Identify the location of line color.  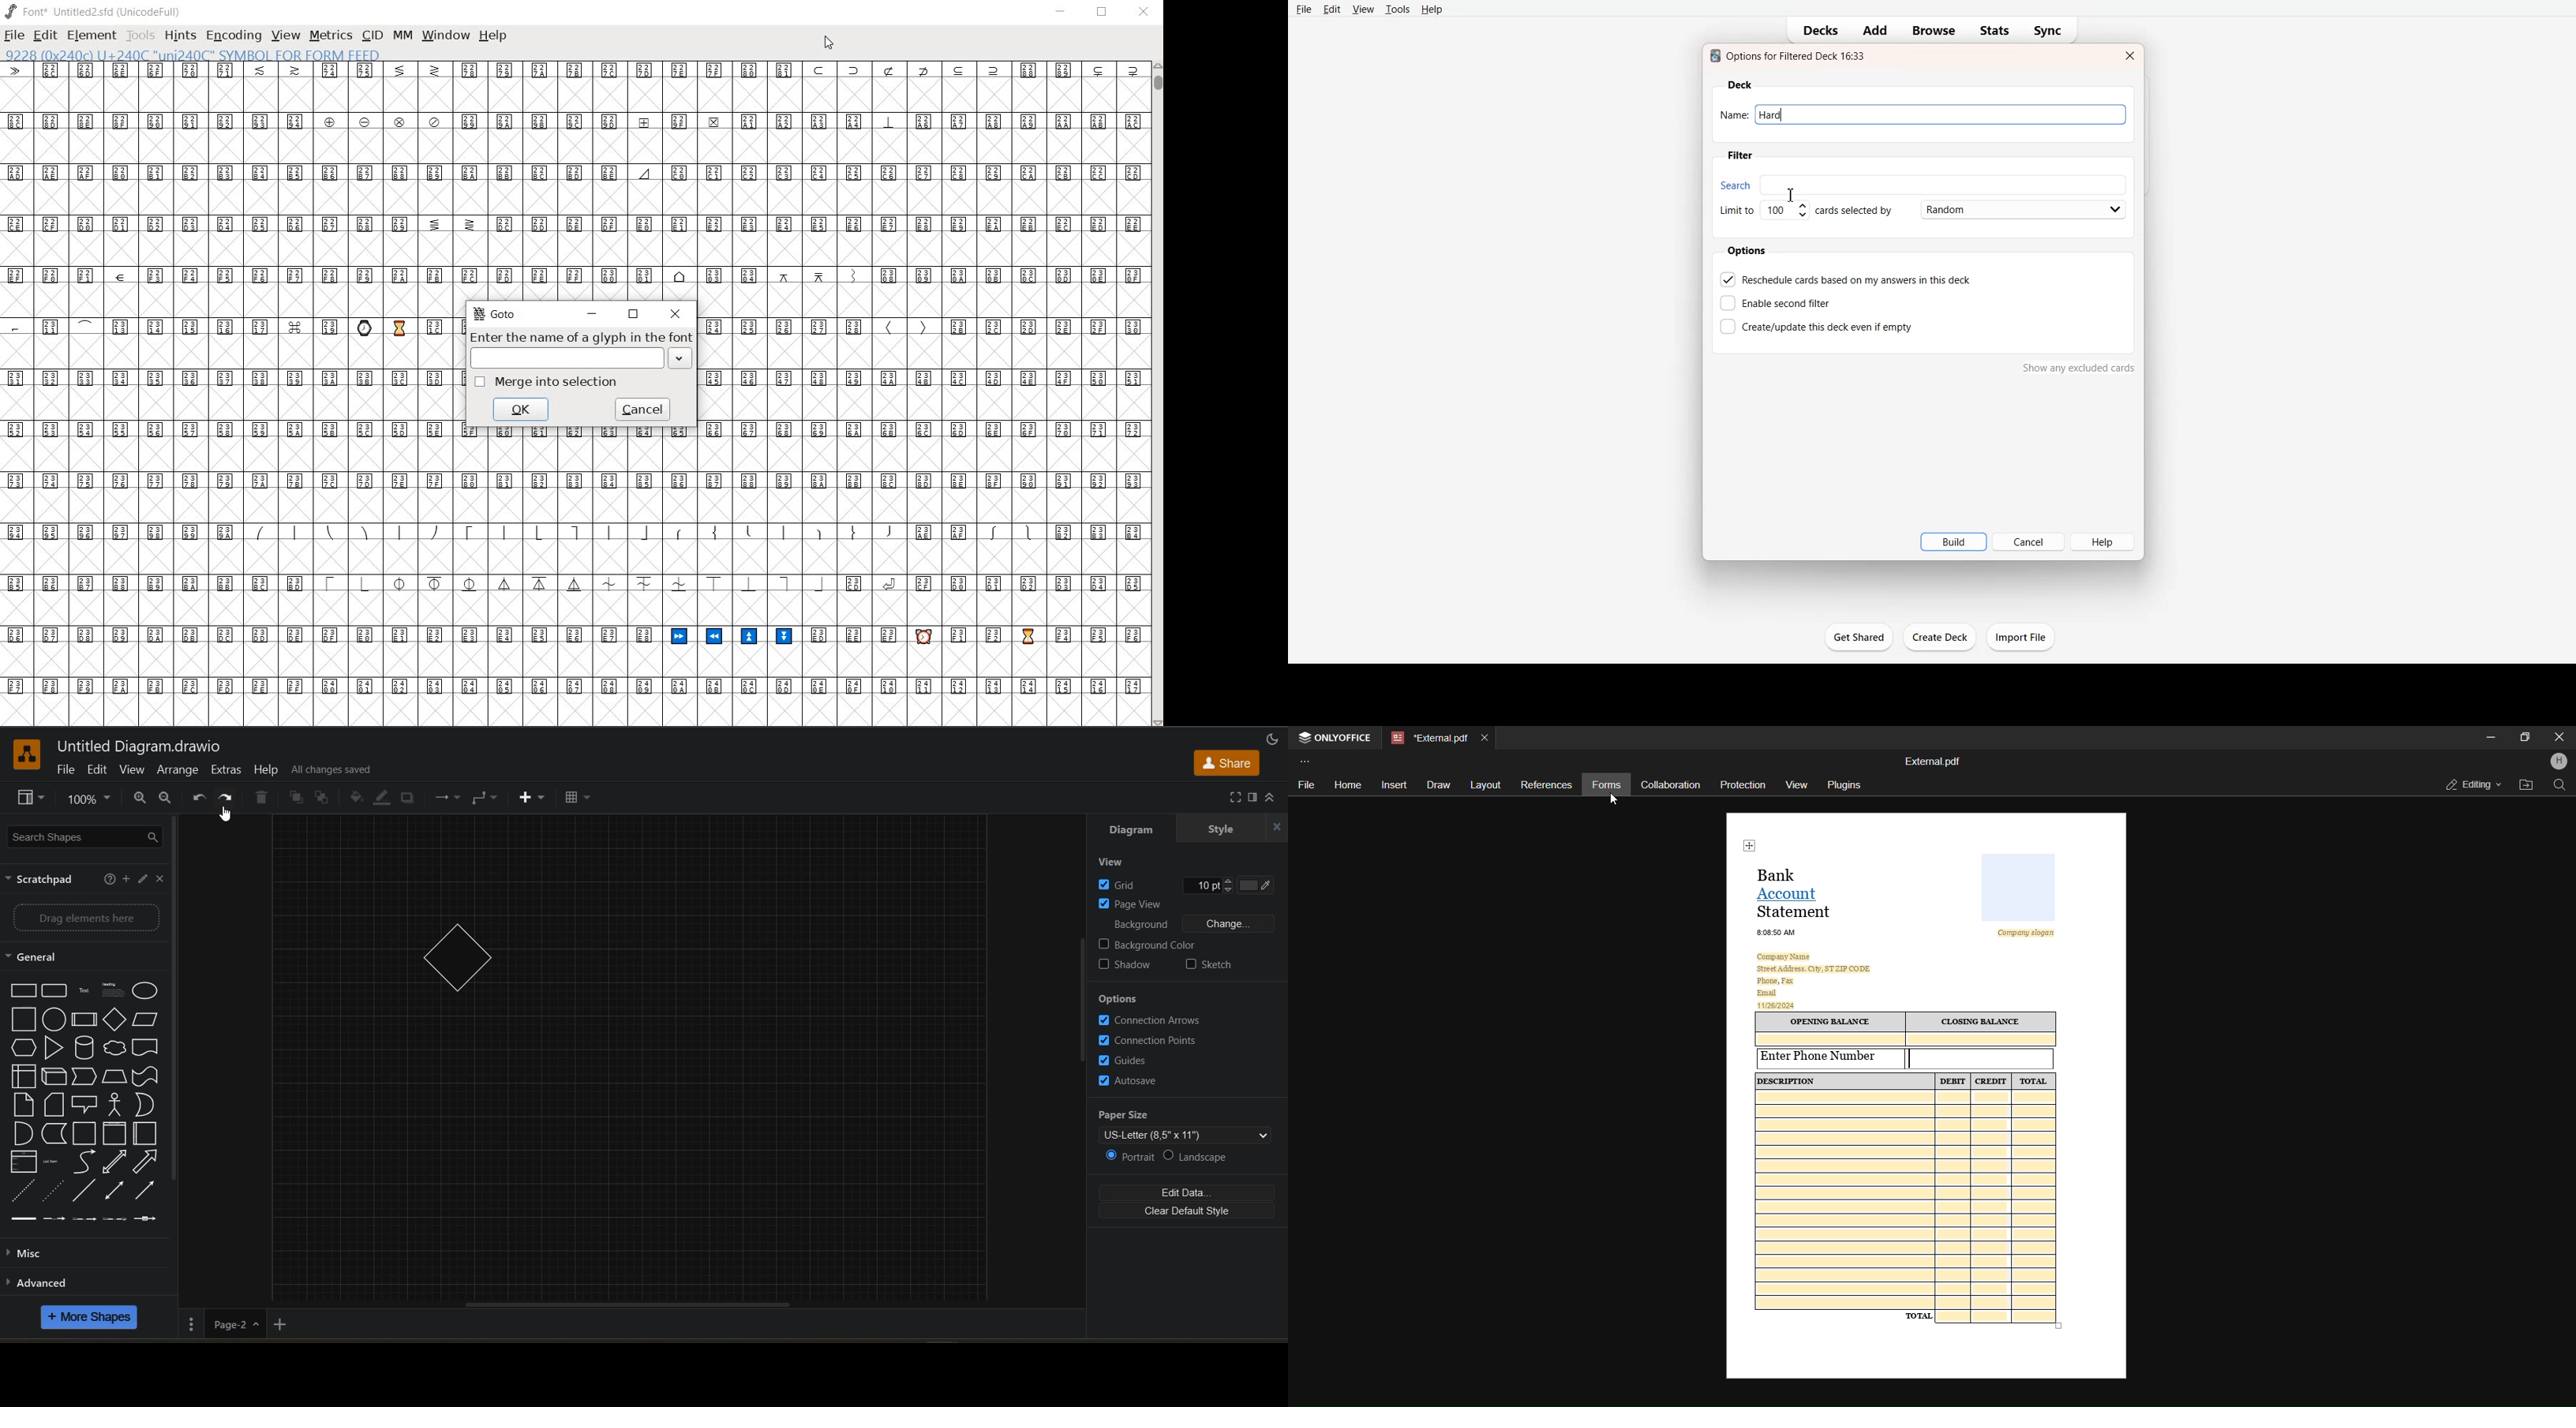
(379, 800).